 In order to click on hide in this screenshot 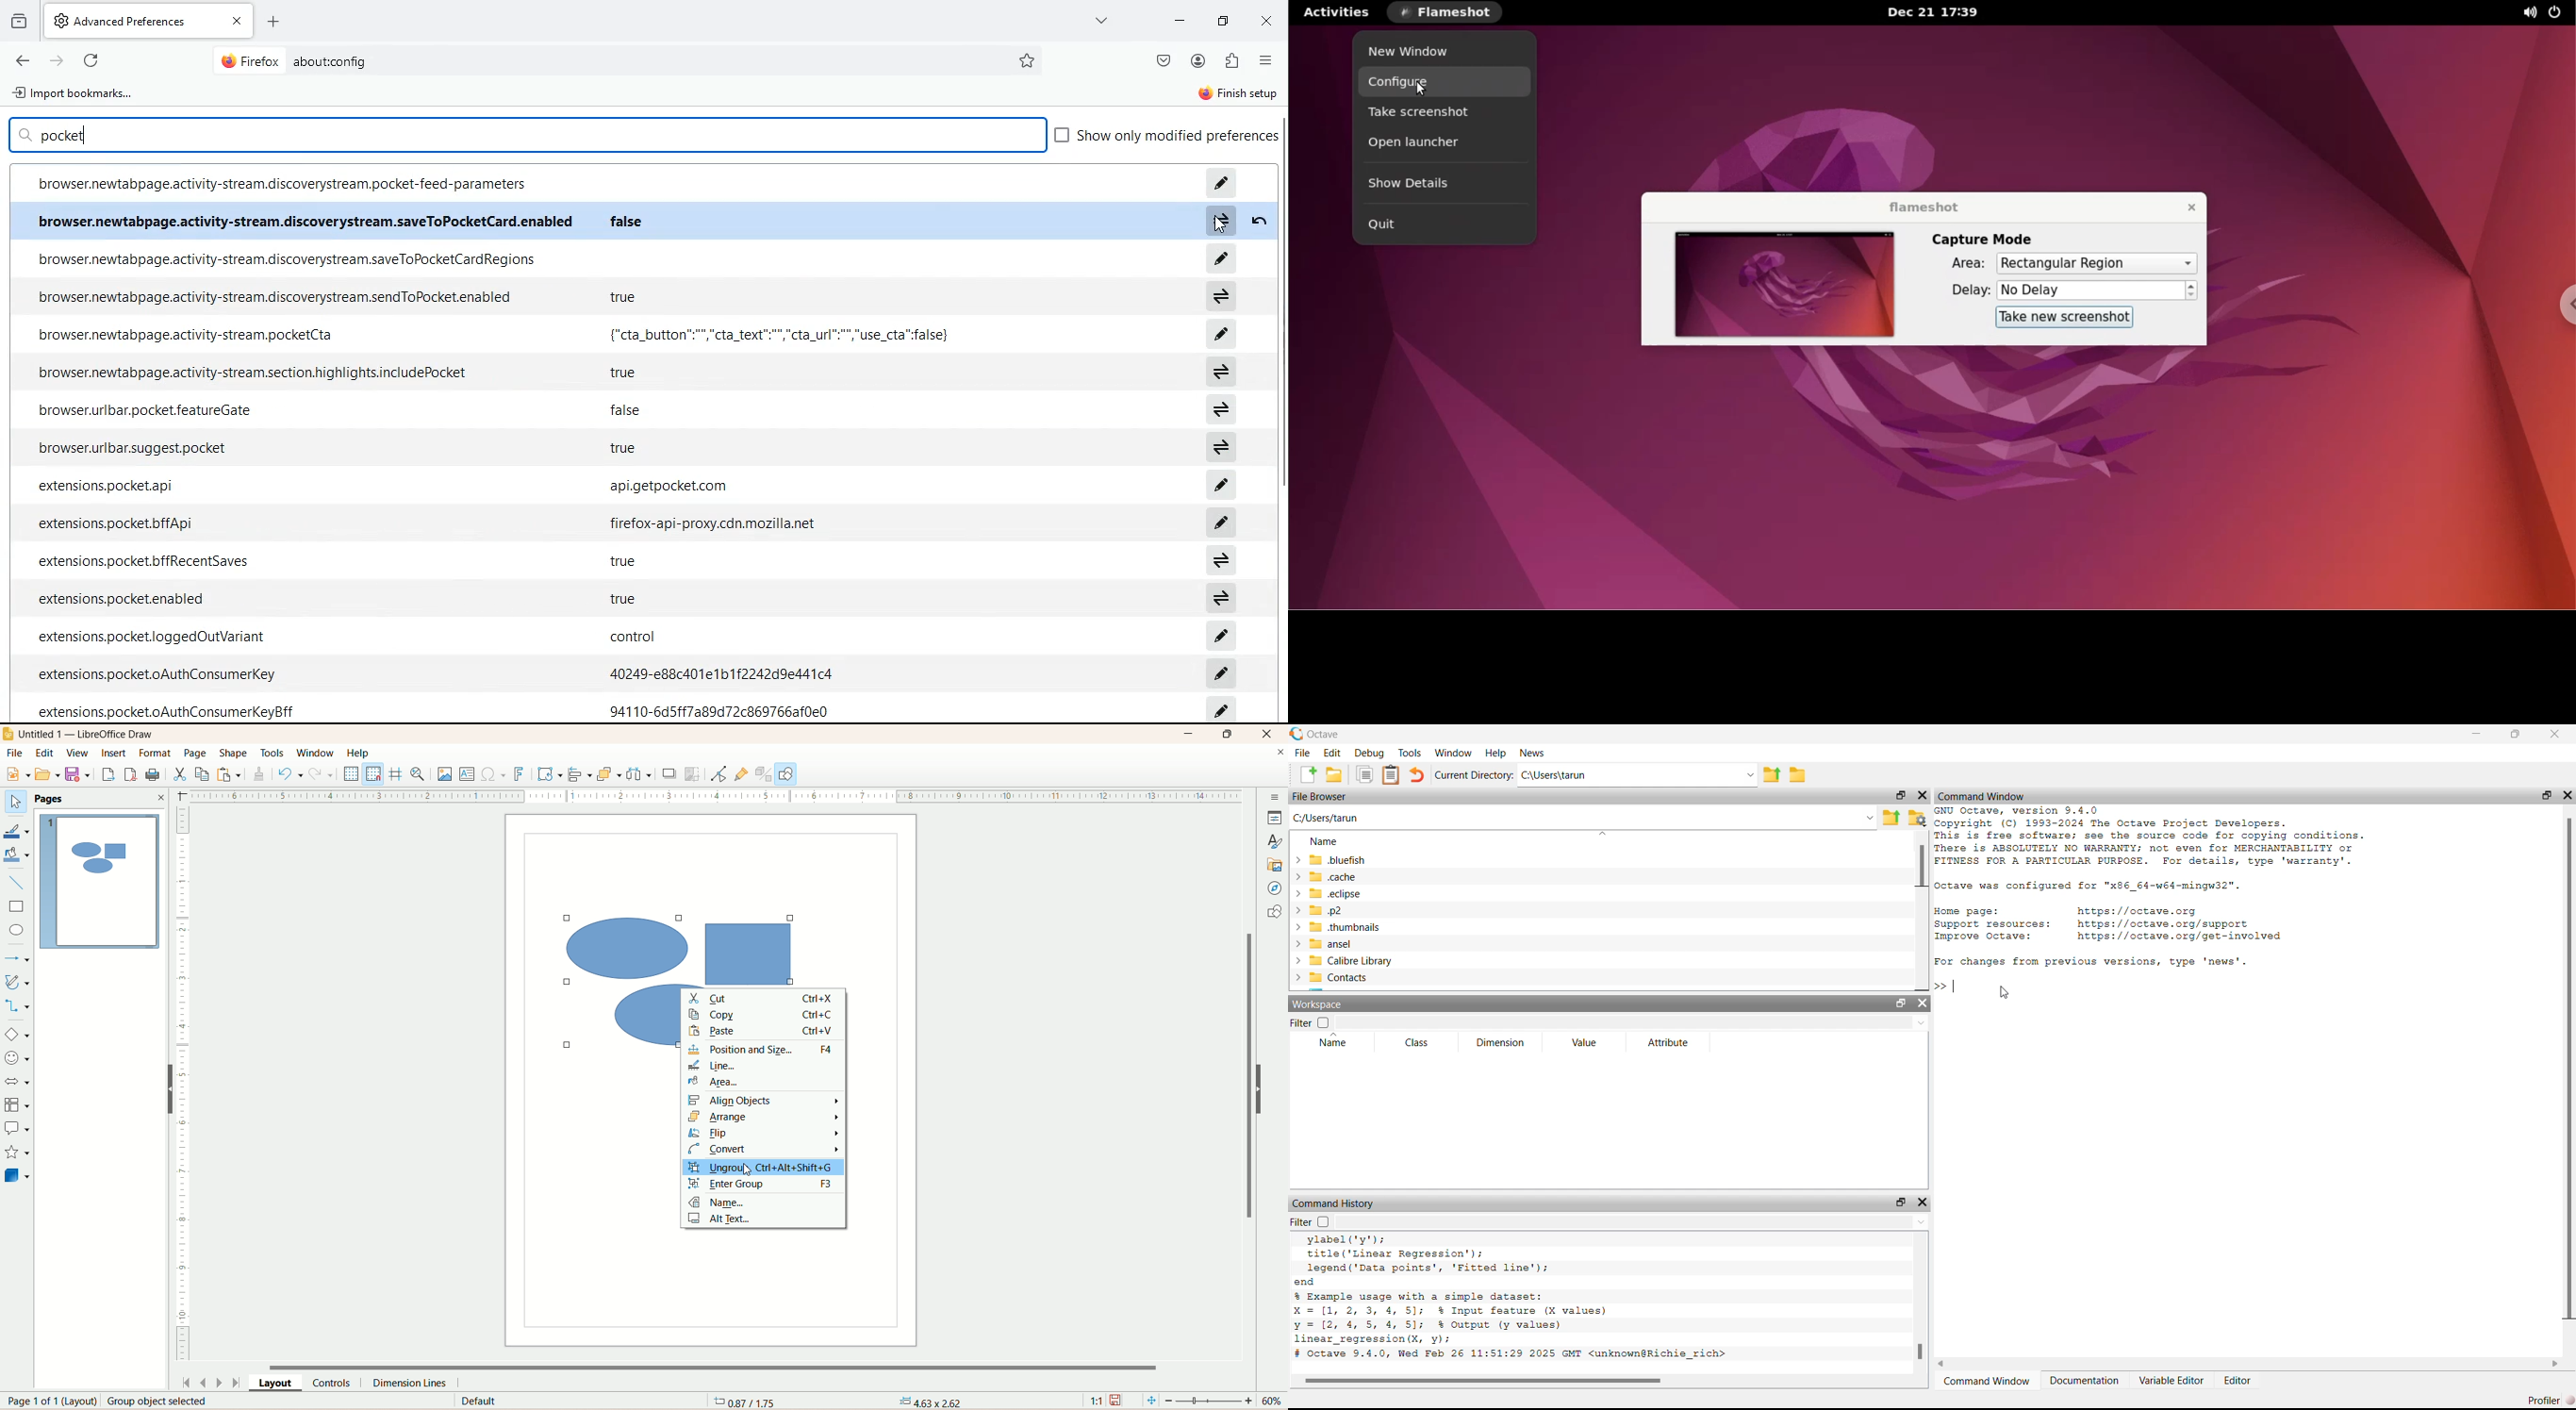, I will do `click(170, 1089)`.